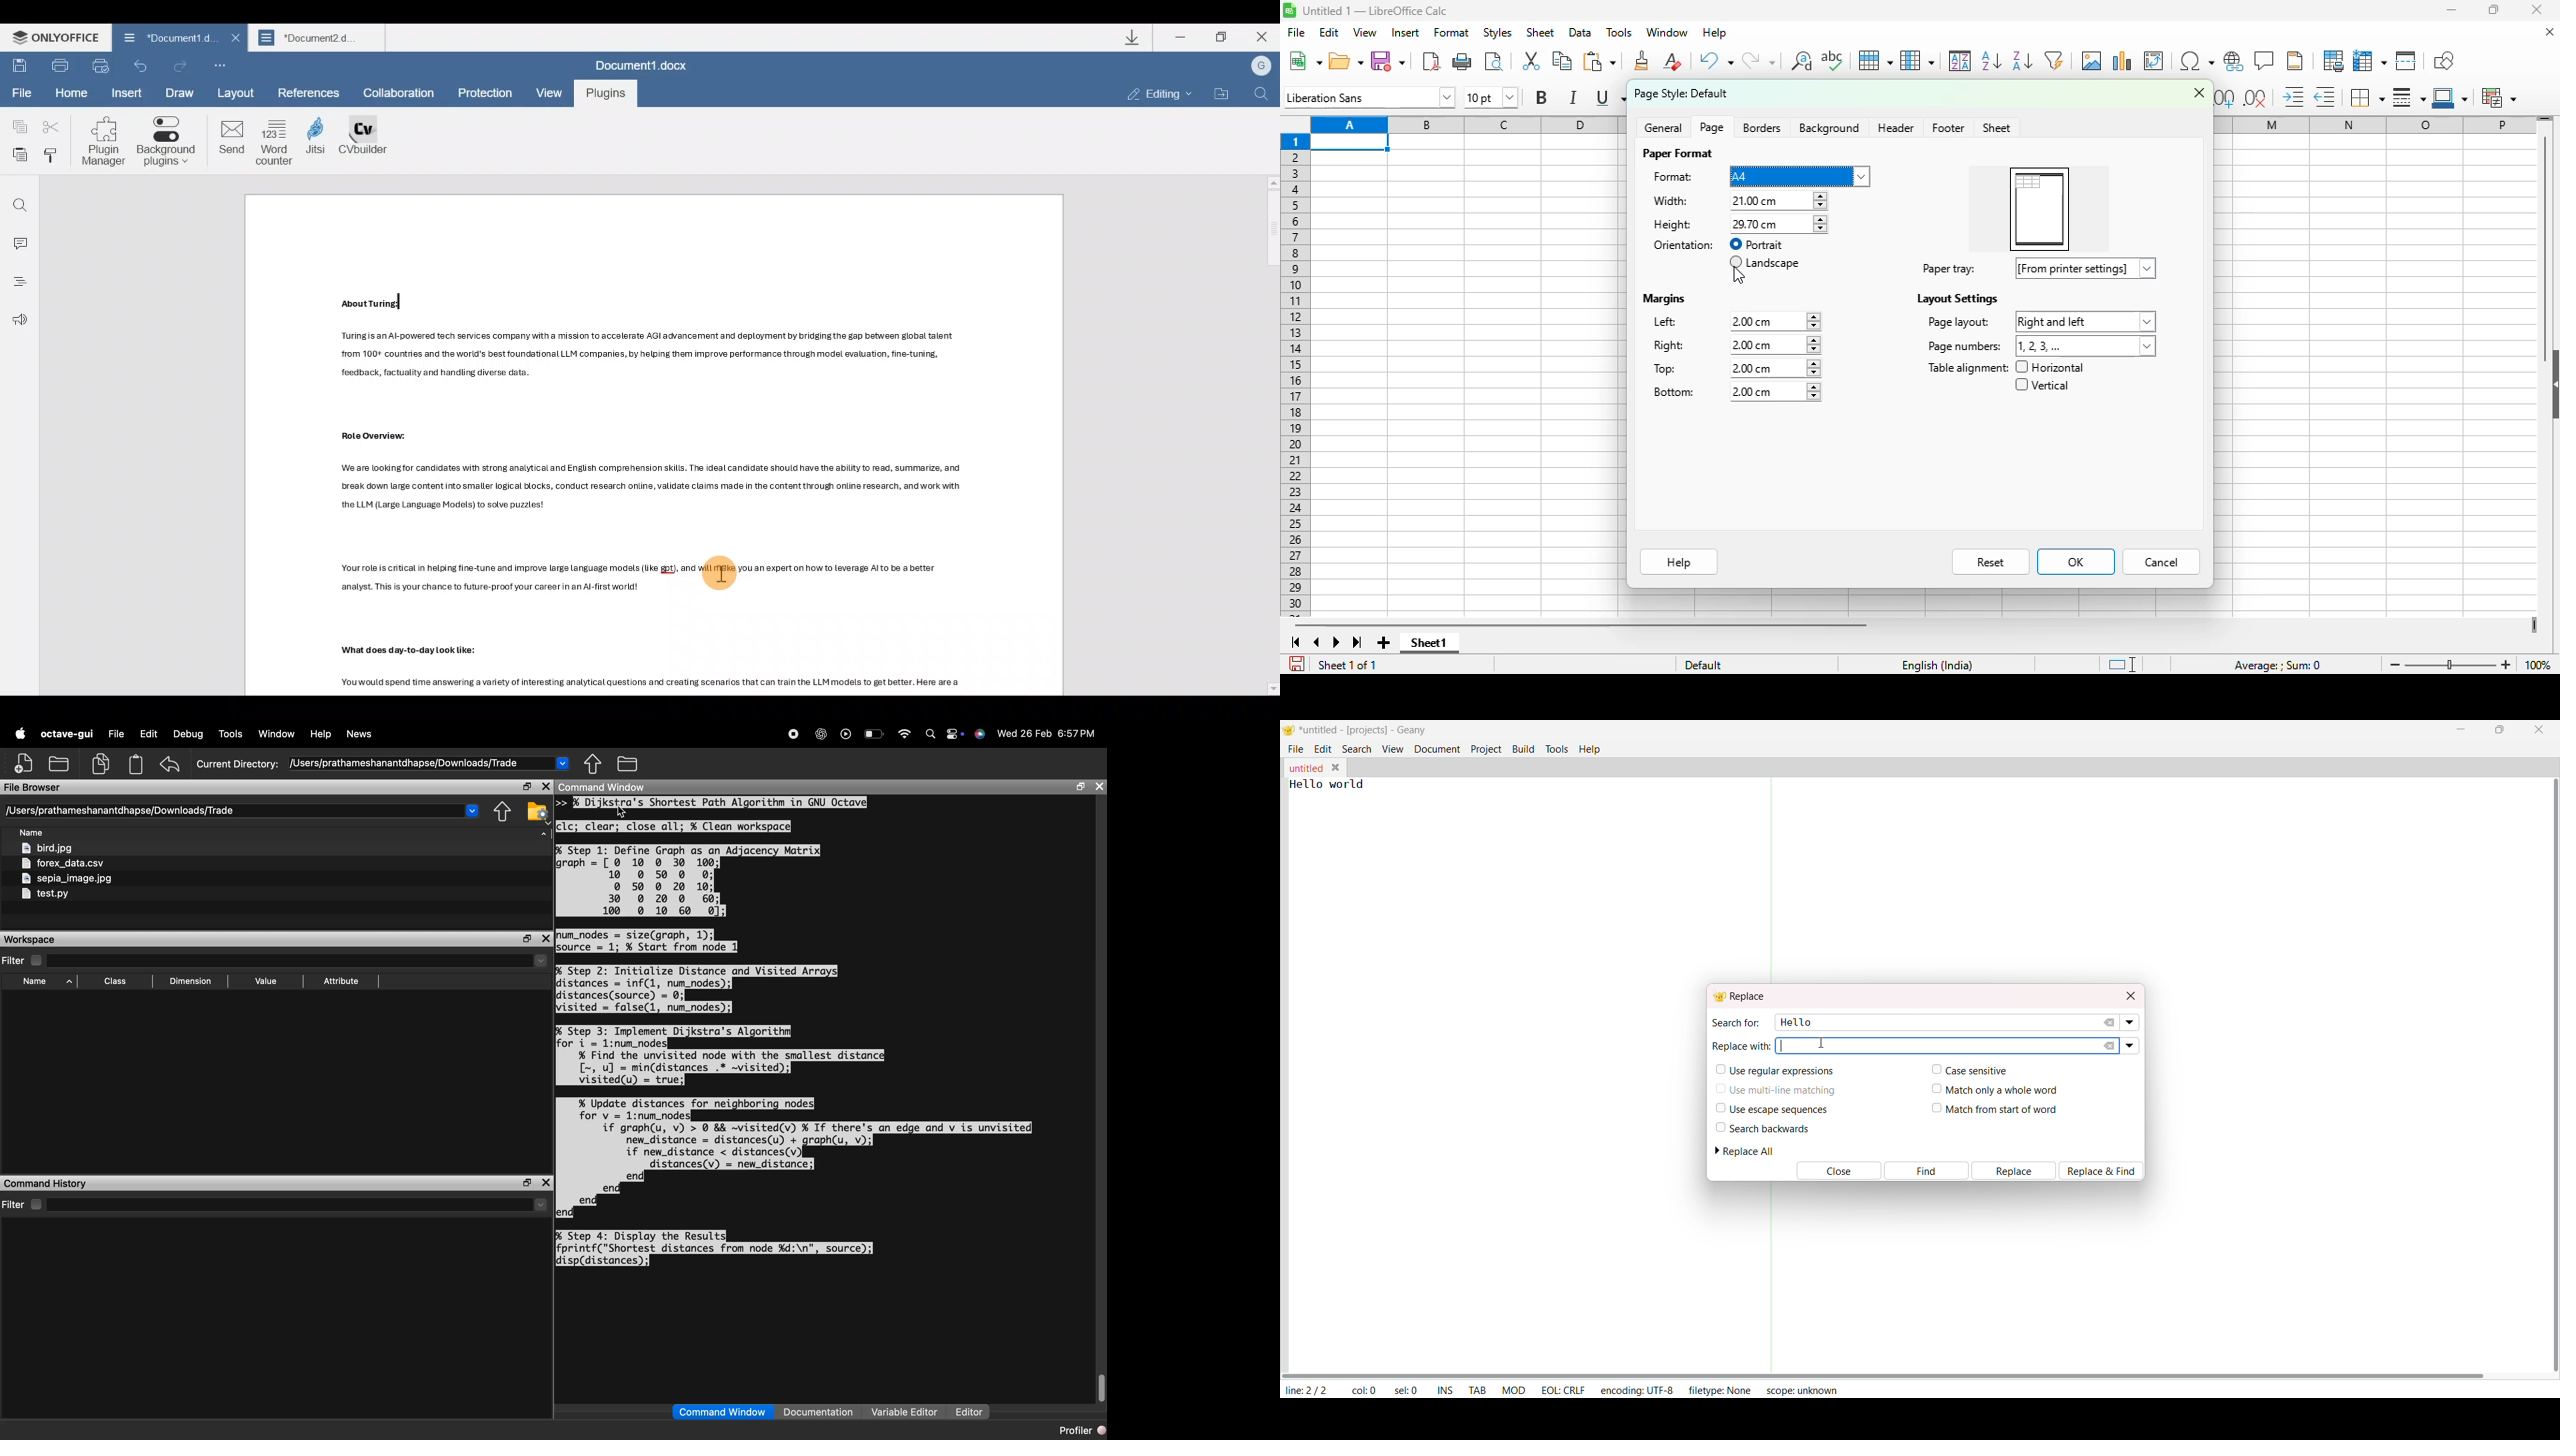 The image size is (2576, 1456). Describe the element at coordinates (546, 1184) in the screenshot. I see `close` at that location.